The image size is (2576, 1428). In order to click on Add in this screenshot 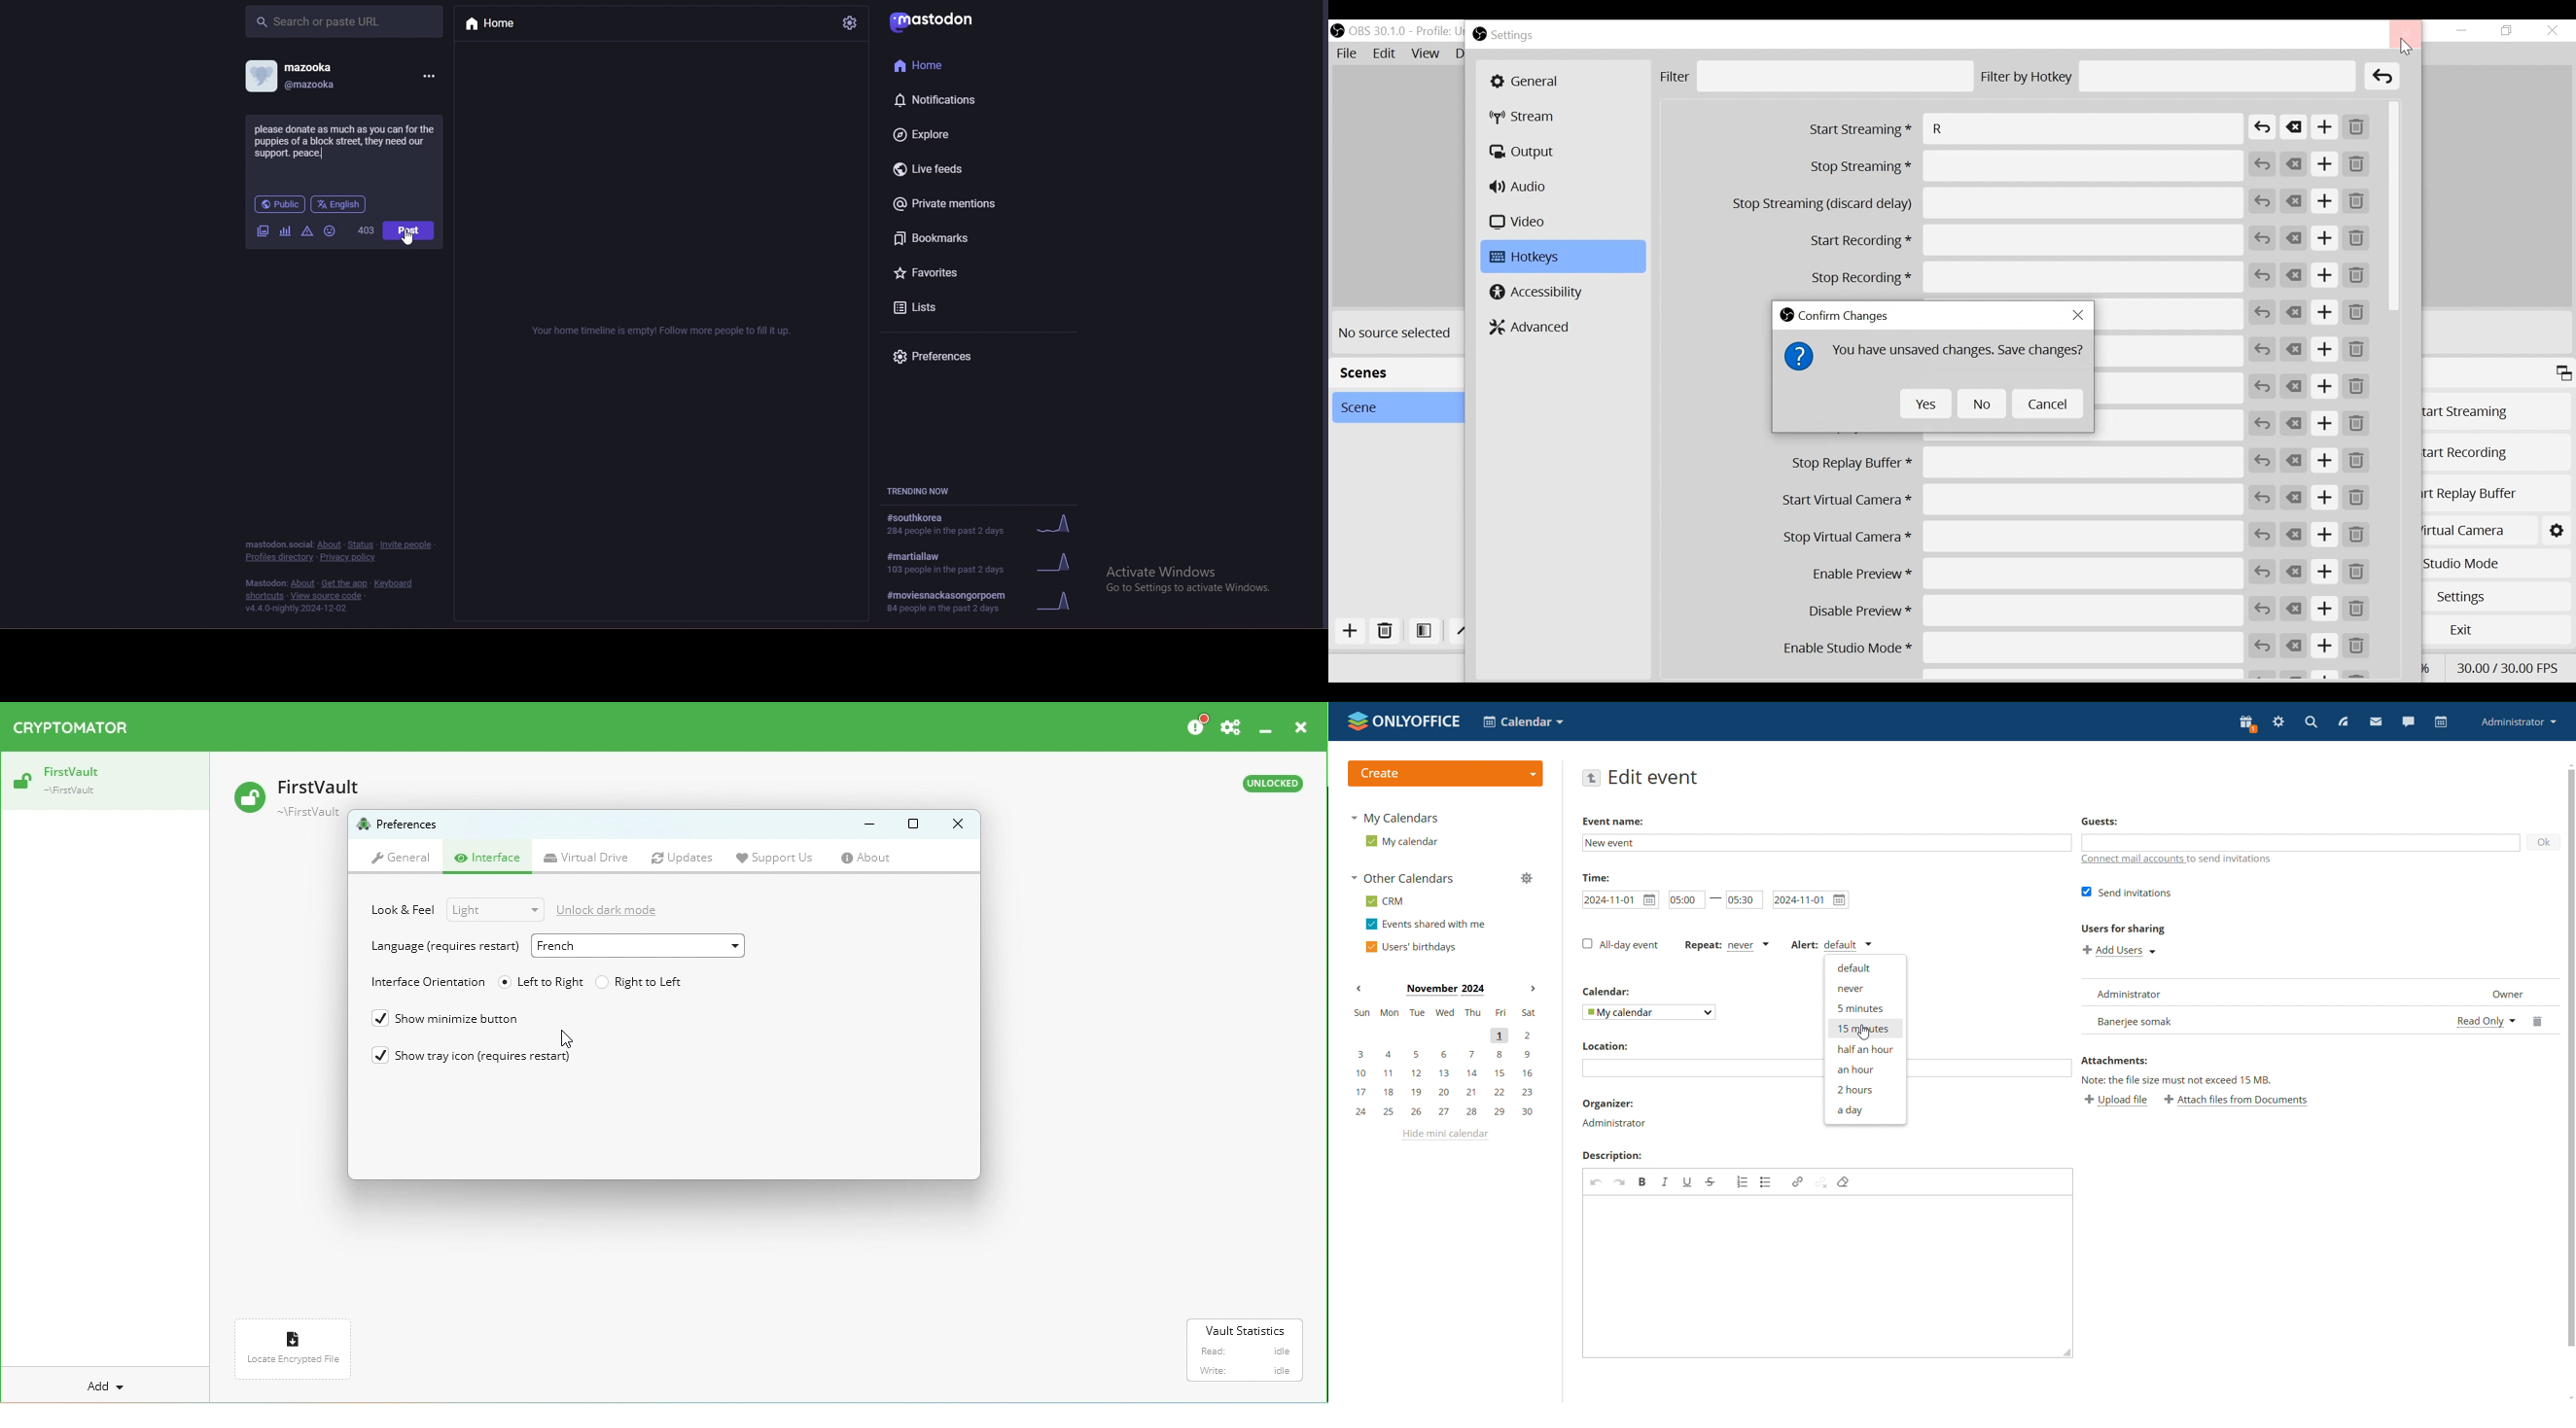, I will do `click(2326, 498)`.